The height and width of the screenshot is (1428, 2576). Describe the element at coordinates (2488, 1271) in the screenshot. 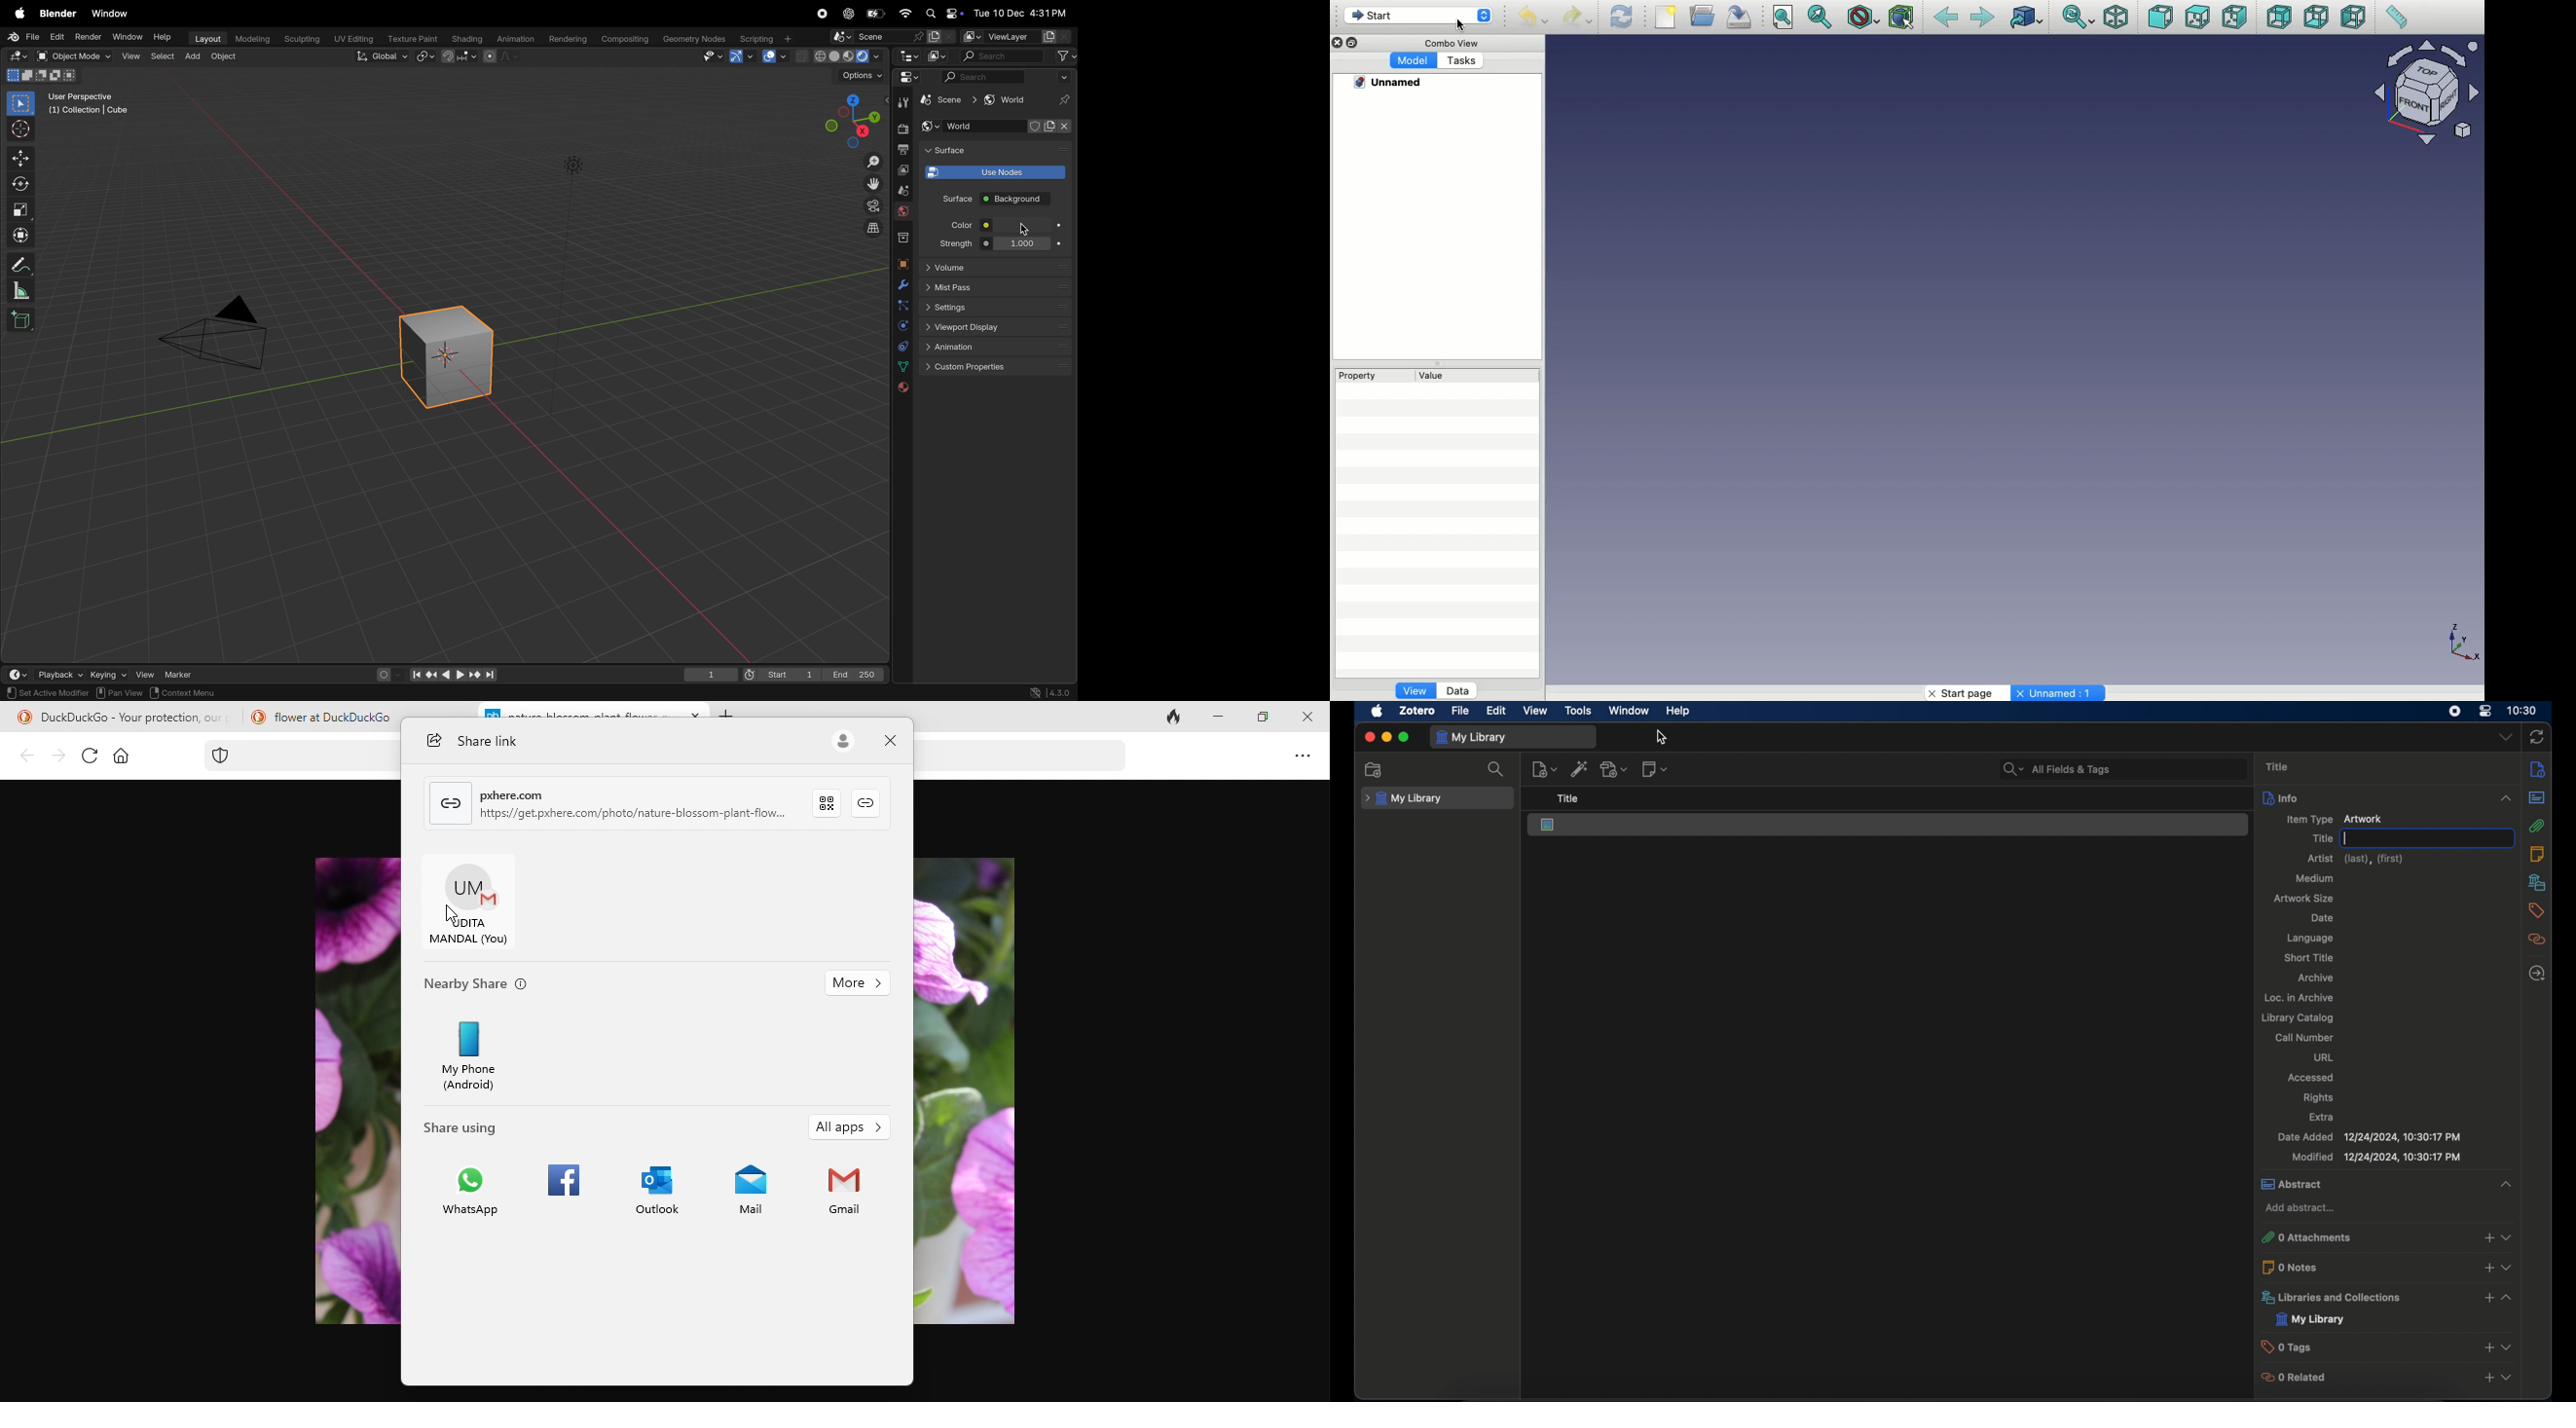

I see `add` at that location.